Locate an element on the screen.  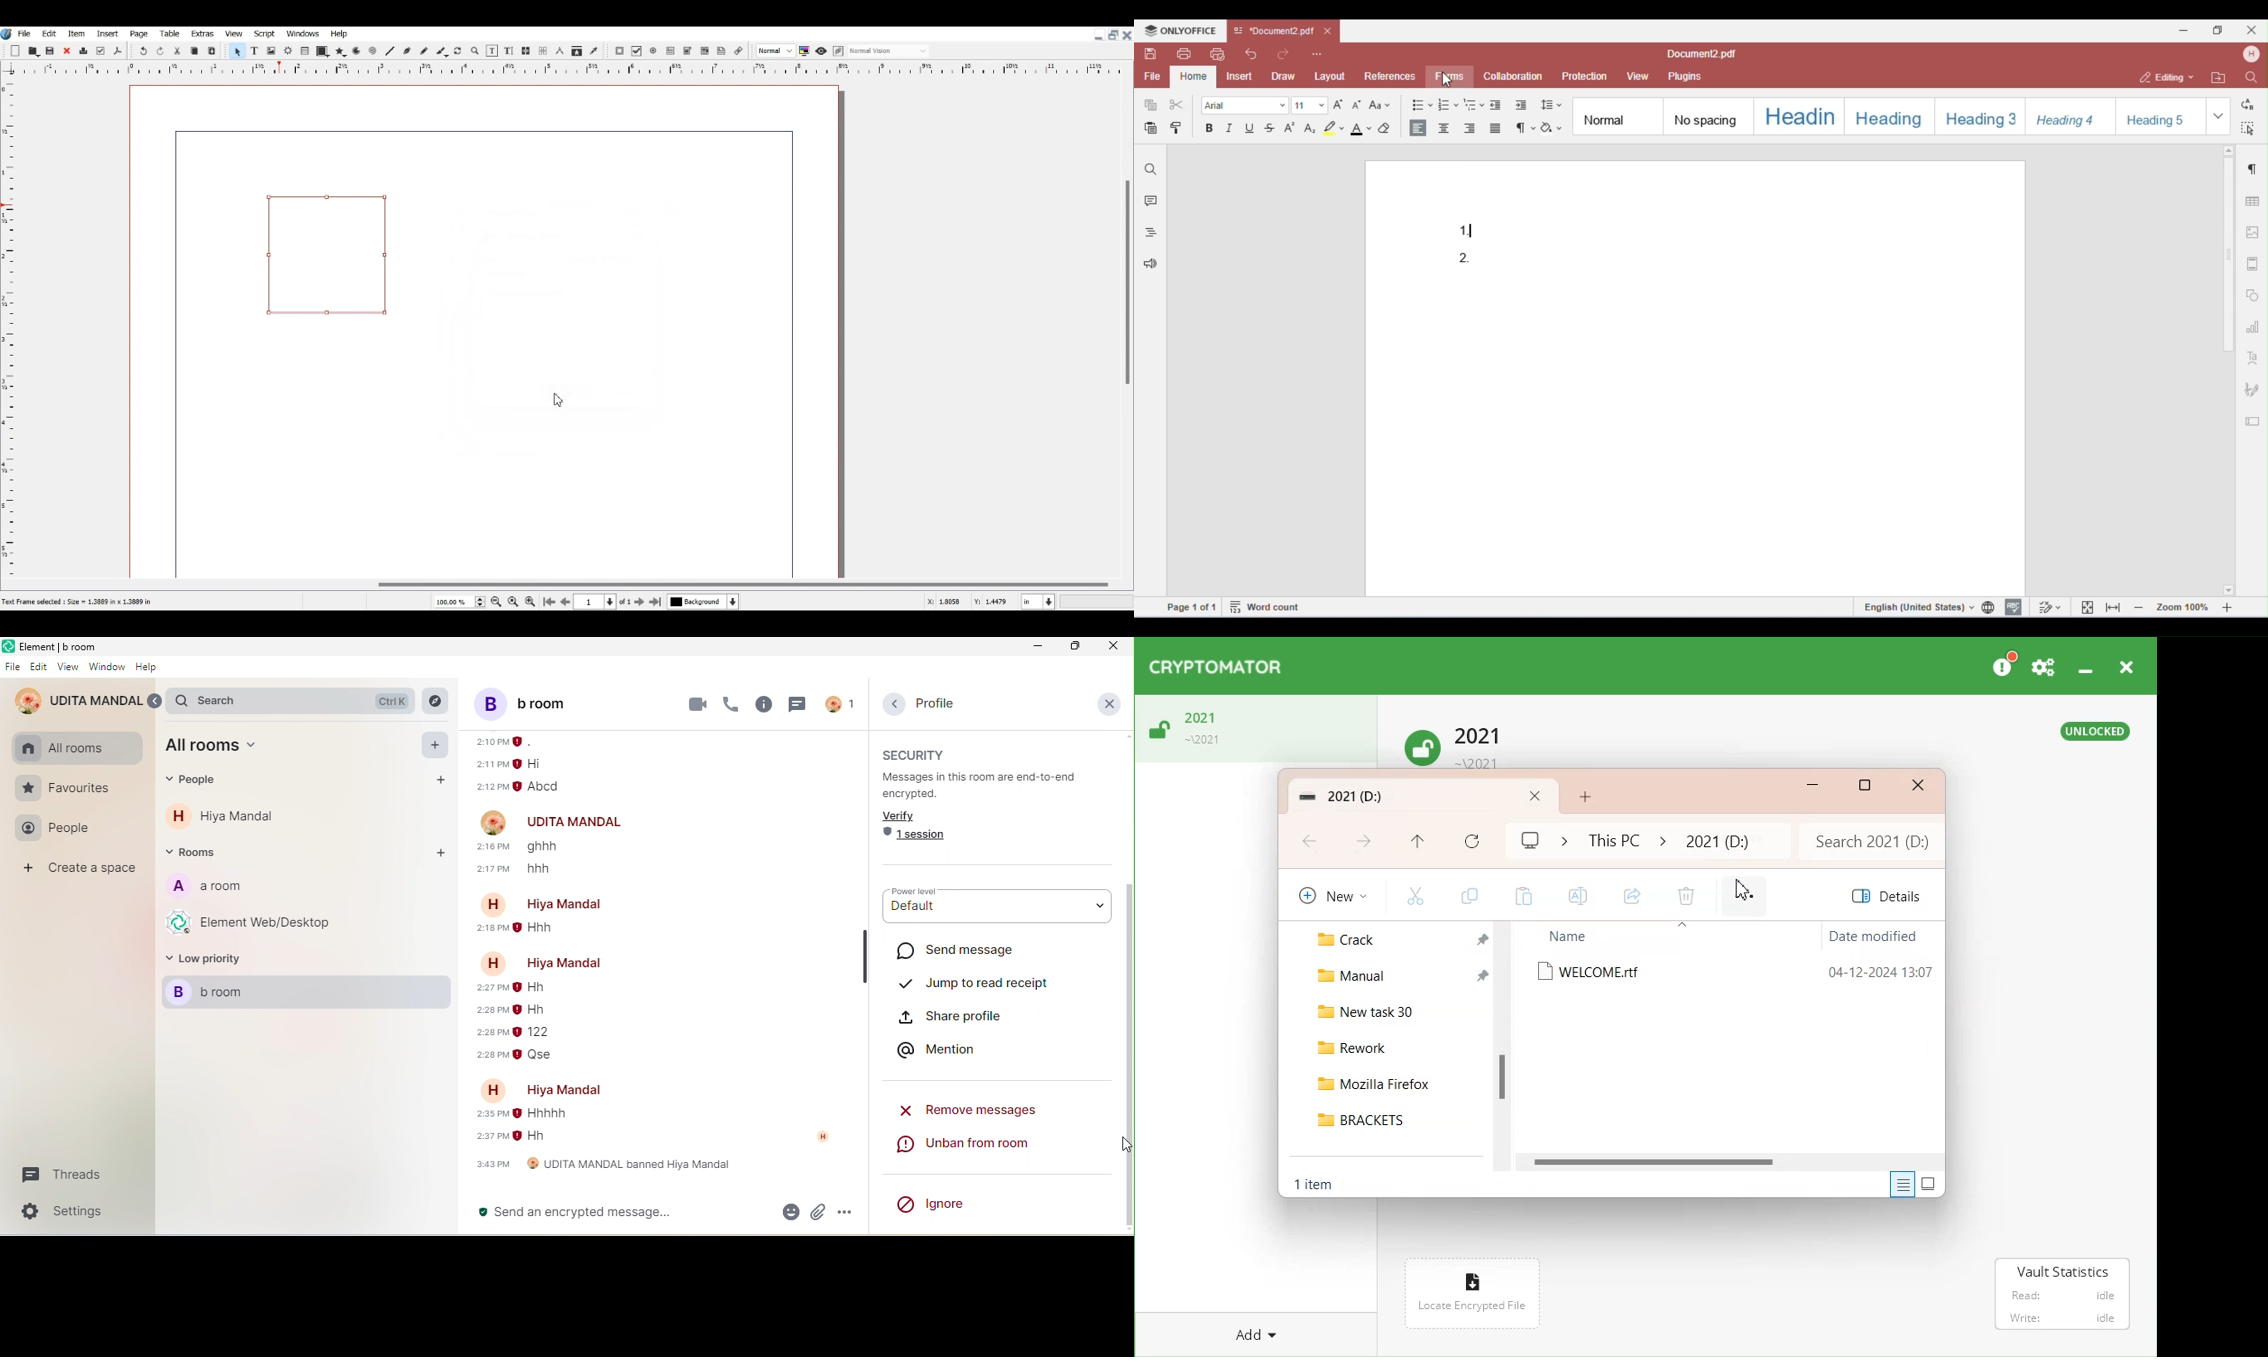
Help is located at coordinates (339, 34).